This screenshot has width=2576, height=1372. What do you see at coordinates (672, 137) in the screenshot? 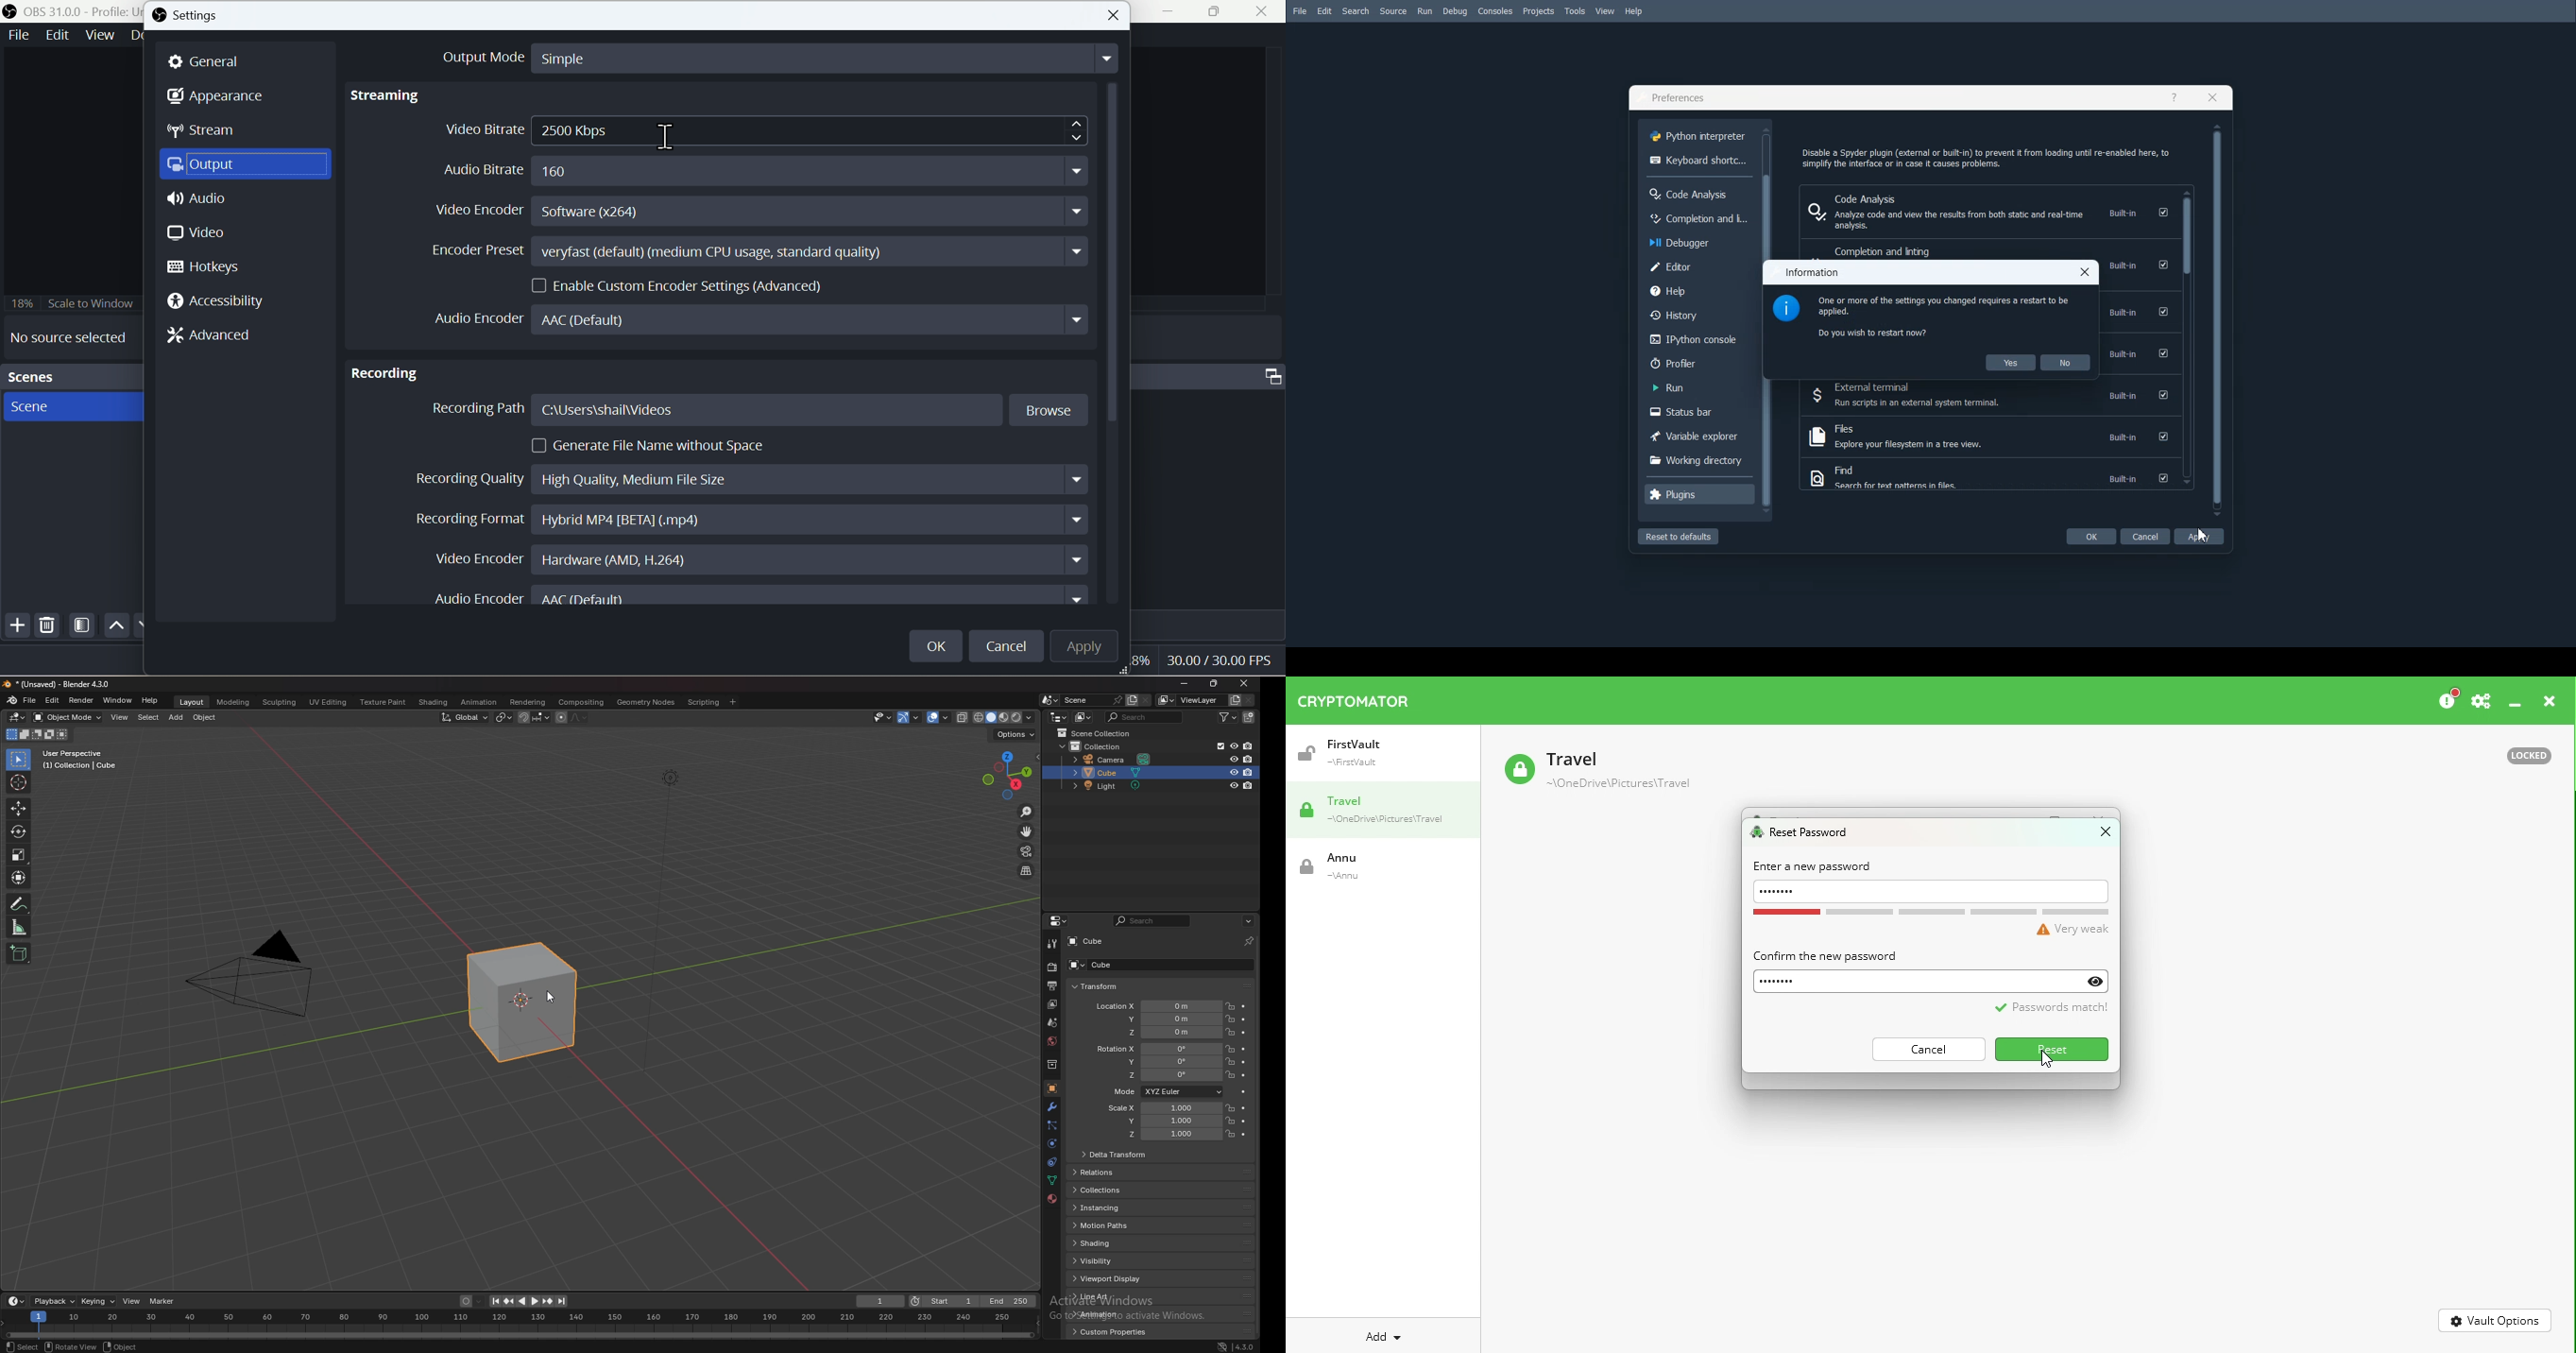
I see `cursor` at bounding box center [672, 137].